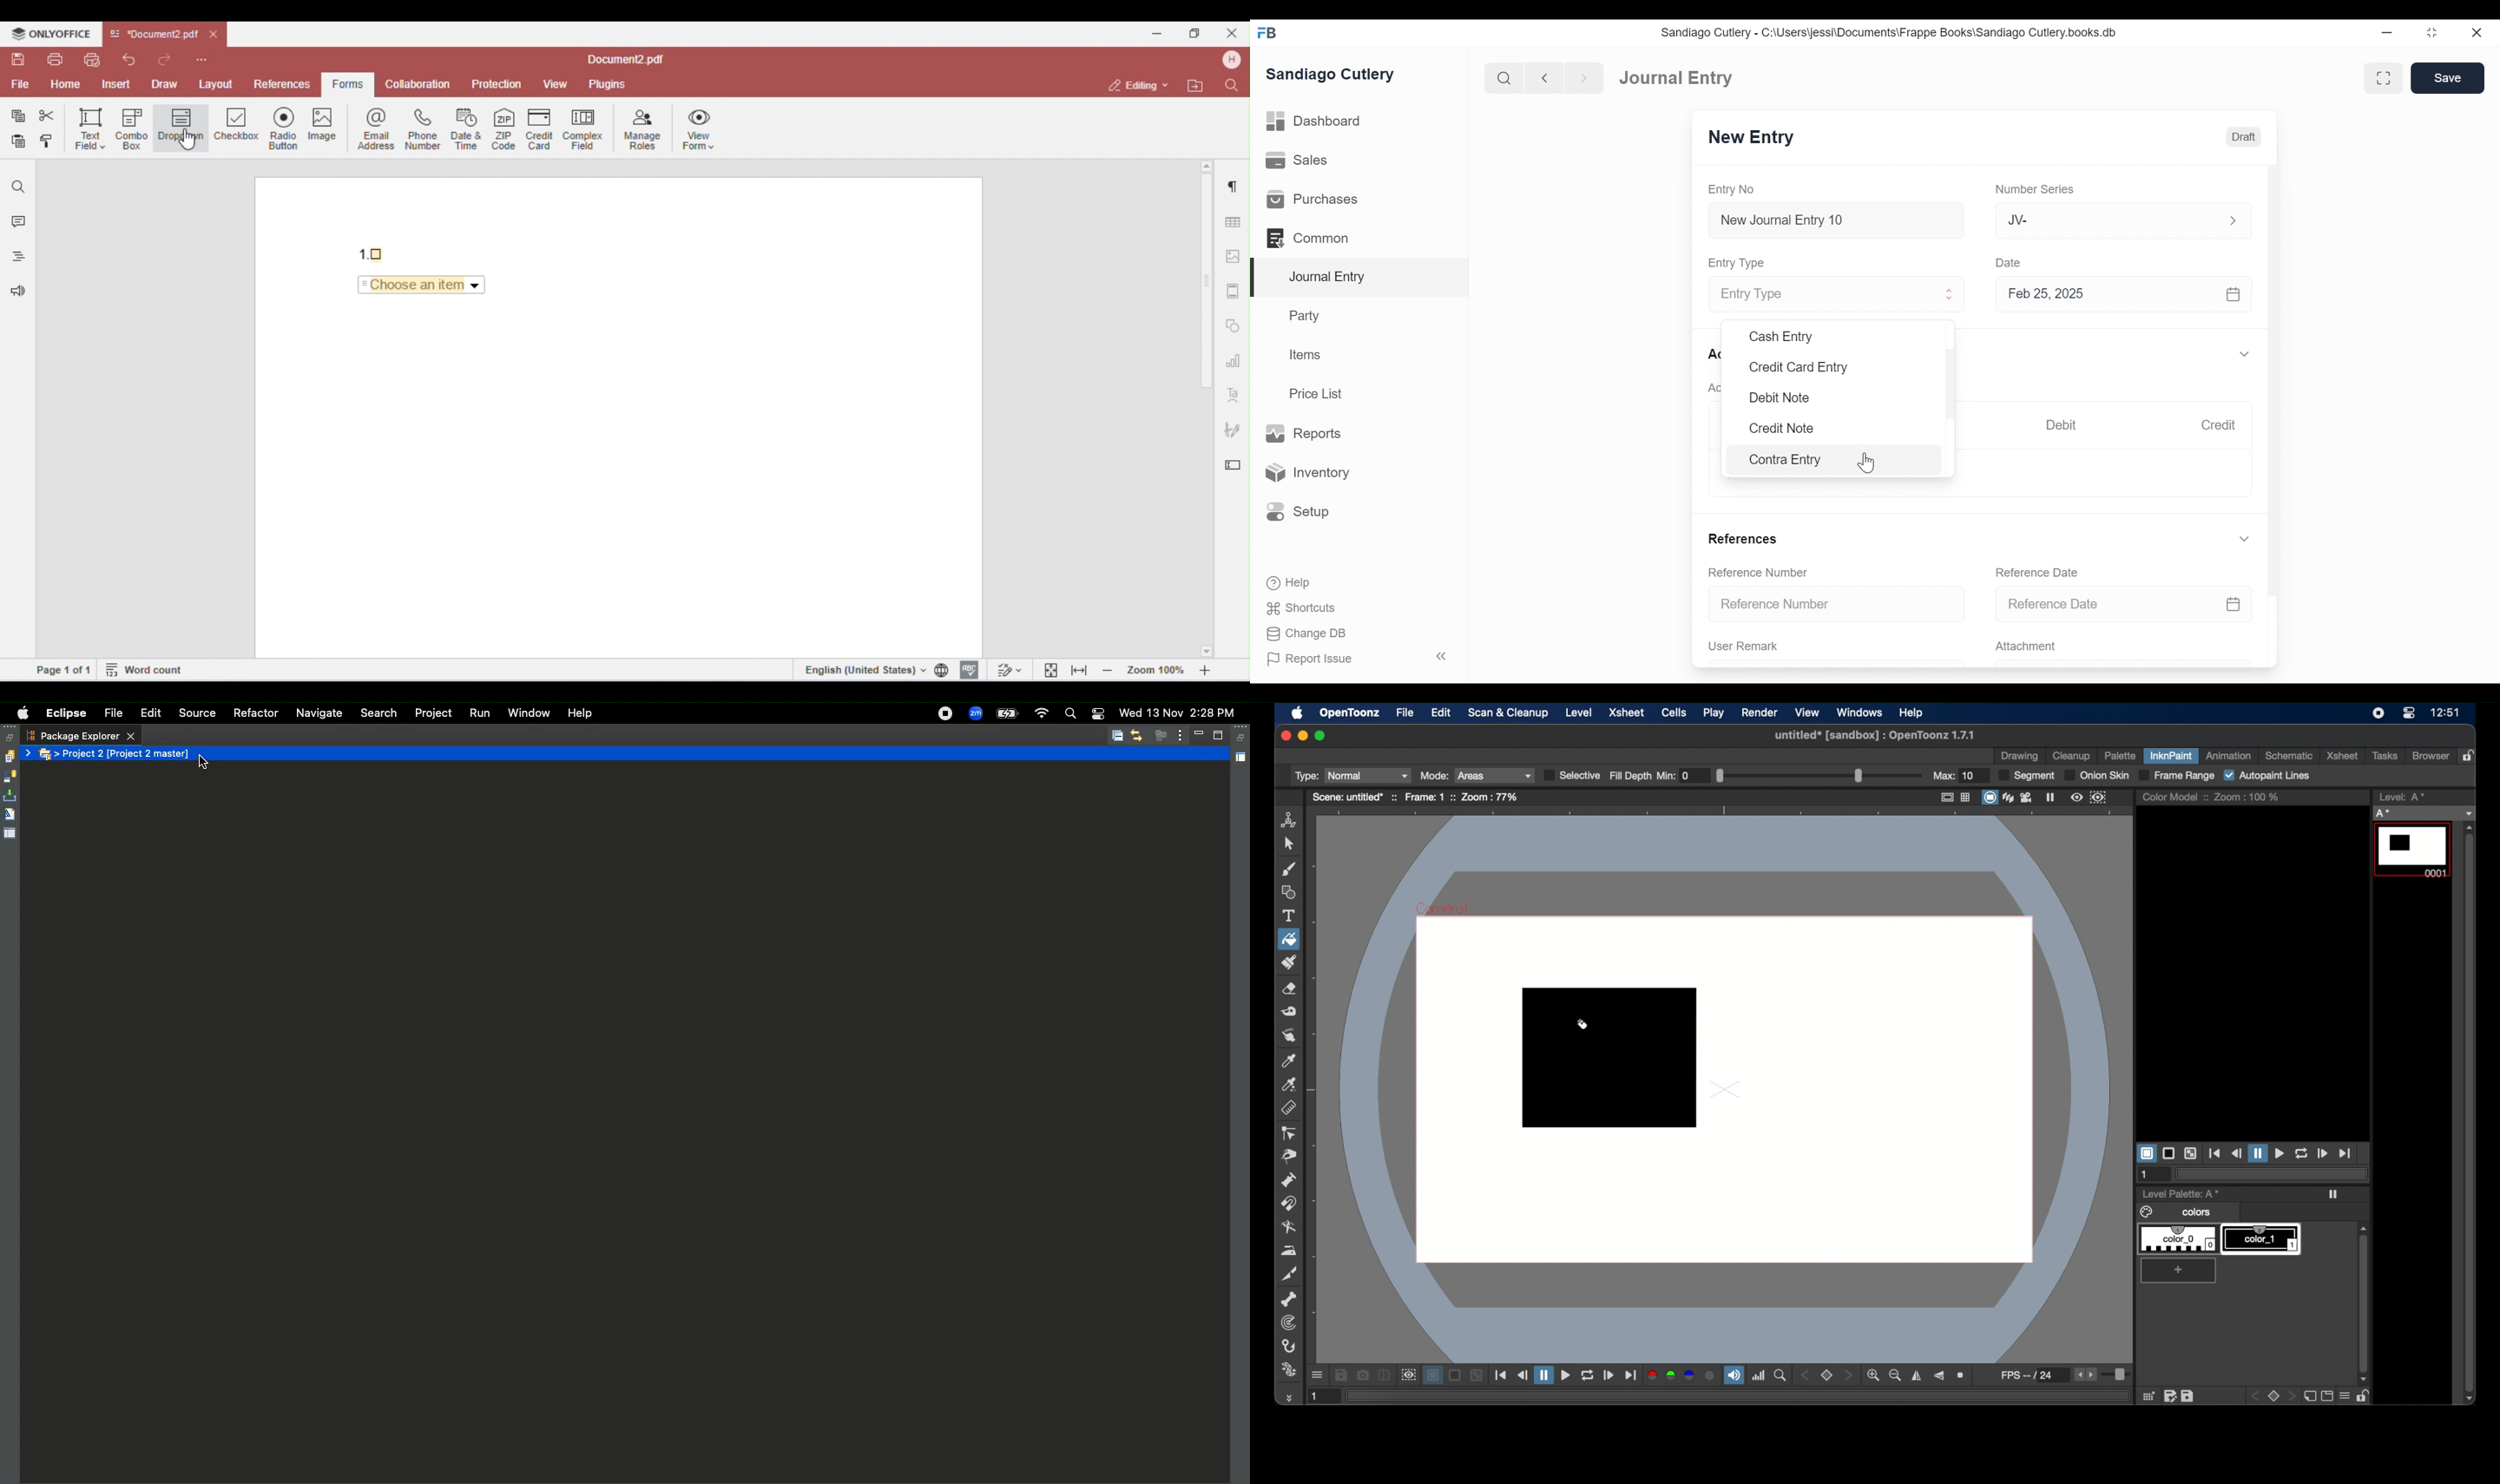  Describe the element at coordinates (2171, 1395) in the screenshot. I see `edit` at that location.